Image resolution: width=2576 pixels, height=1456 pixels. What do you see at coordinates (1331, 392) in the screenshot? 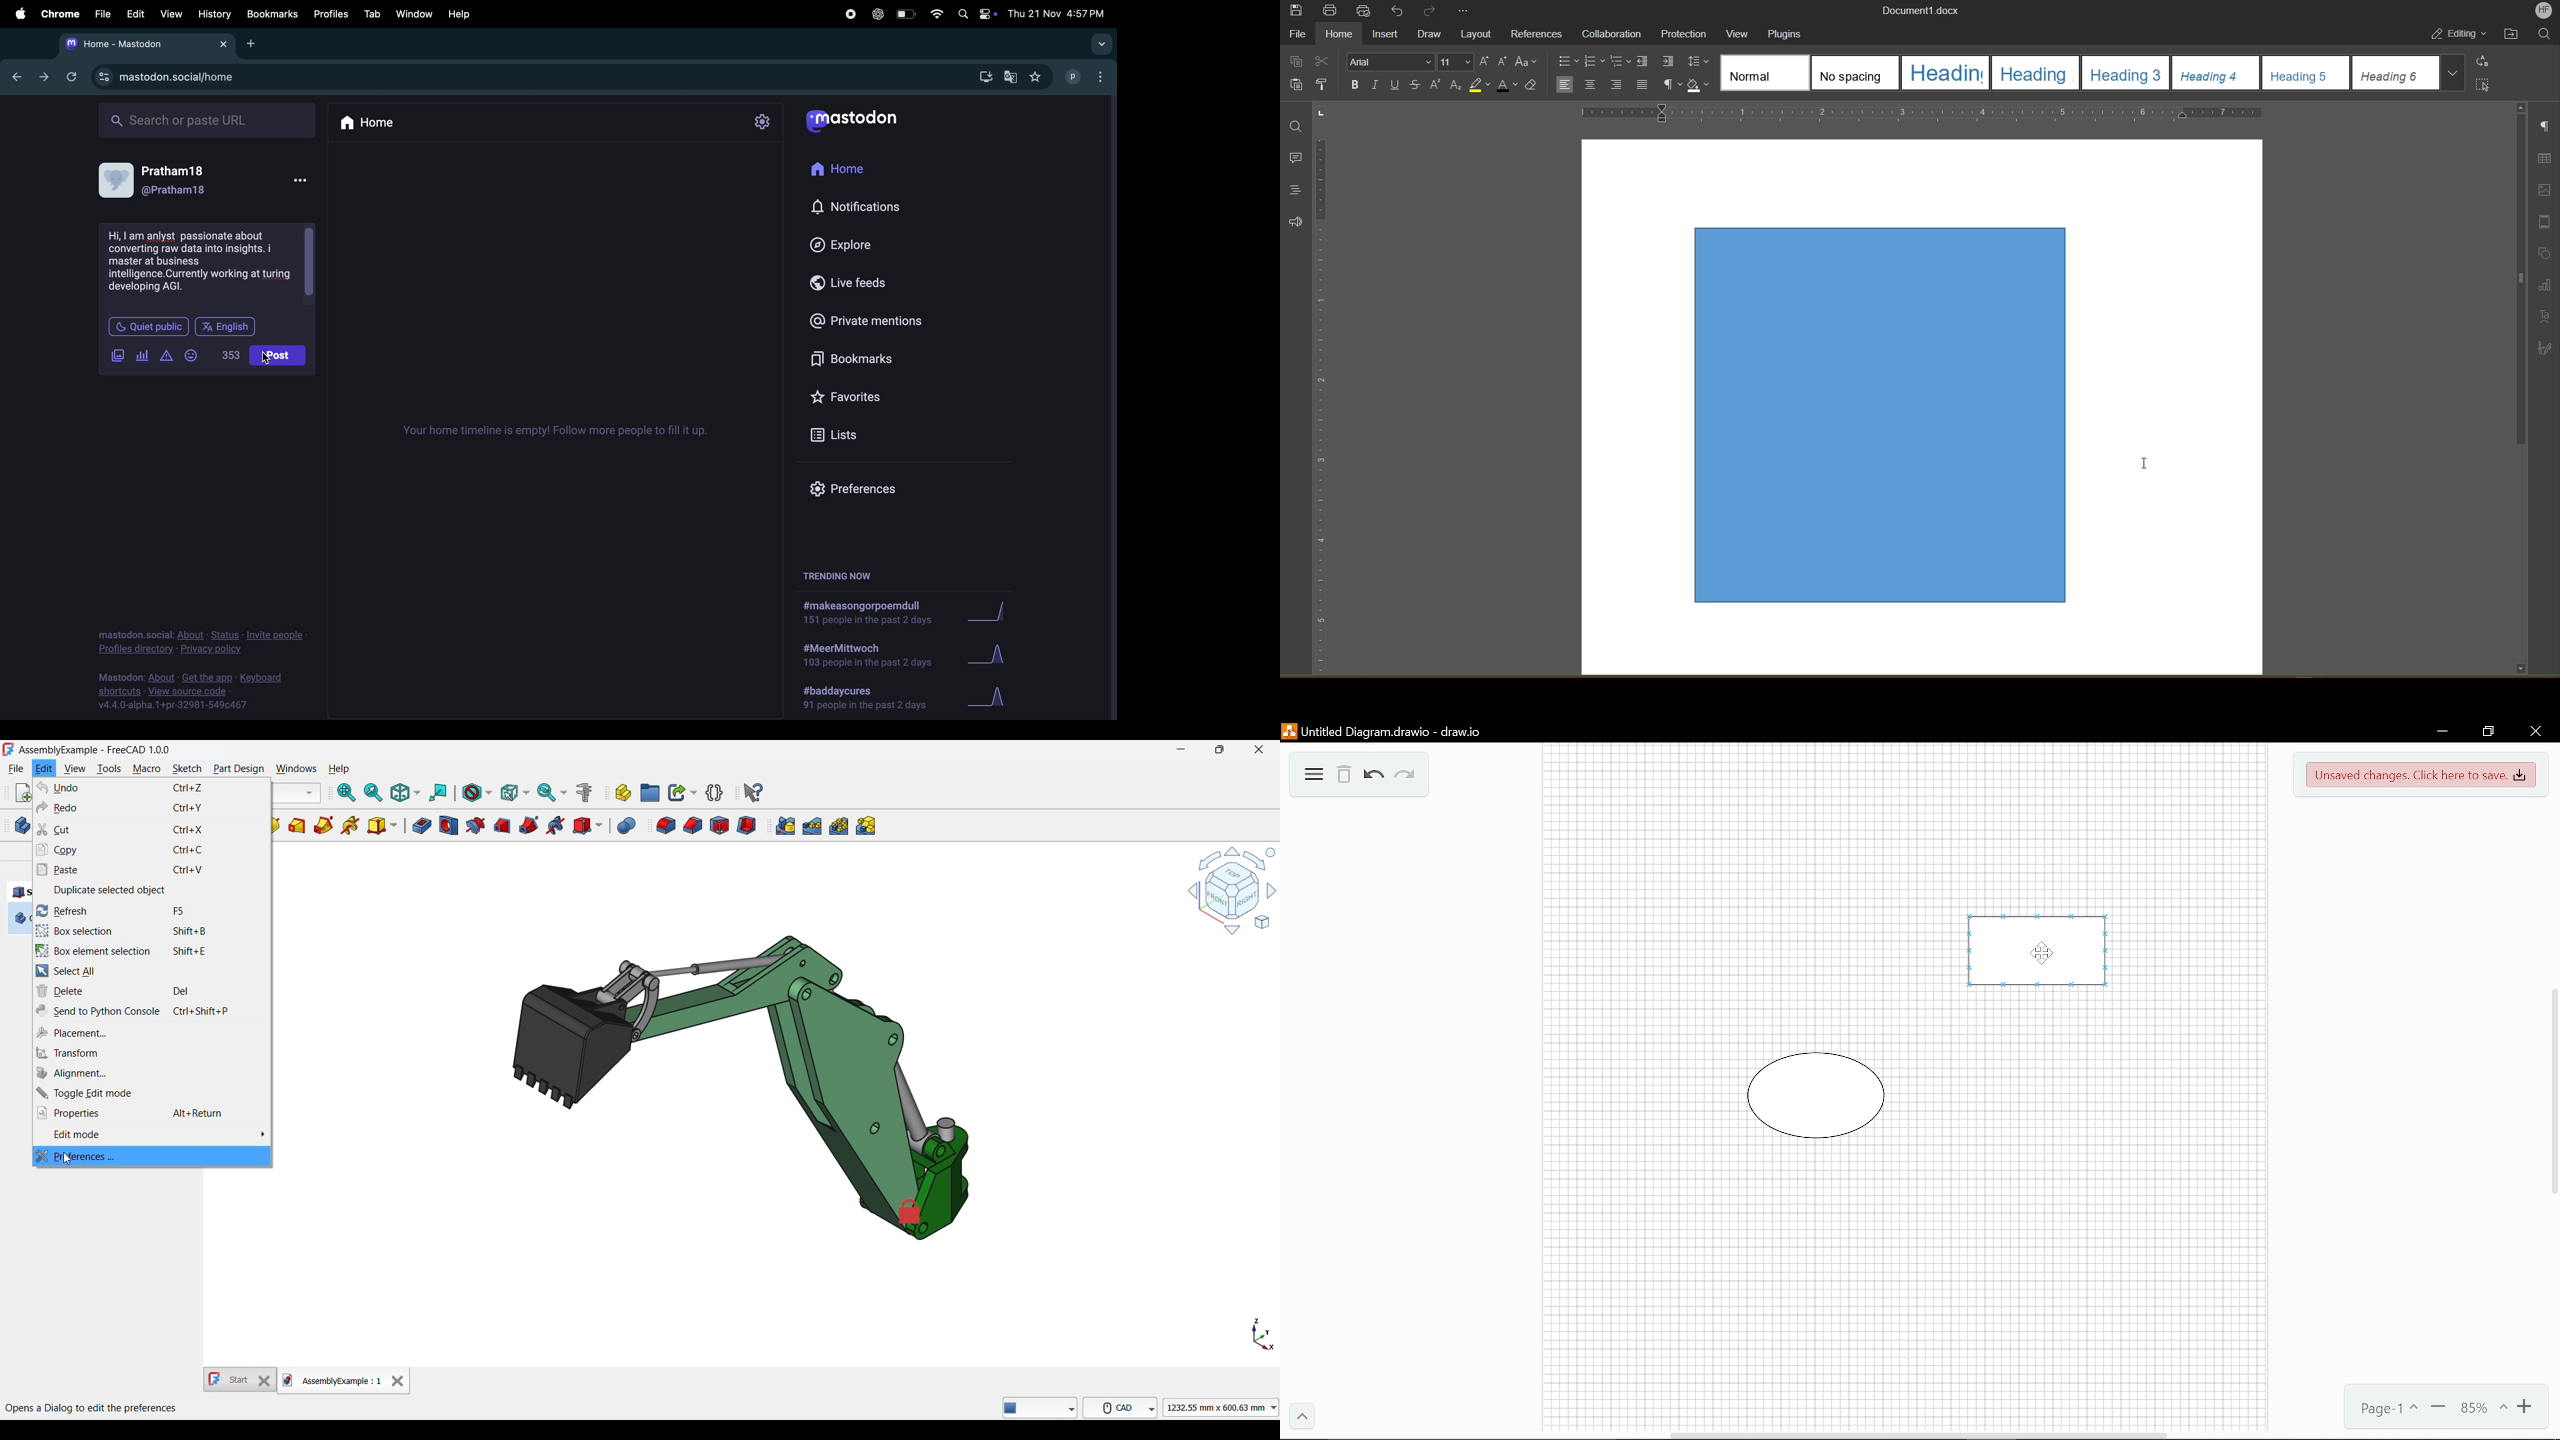
I see `Vertical ruler` at bounding box center [1331, 392].